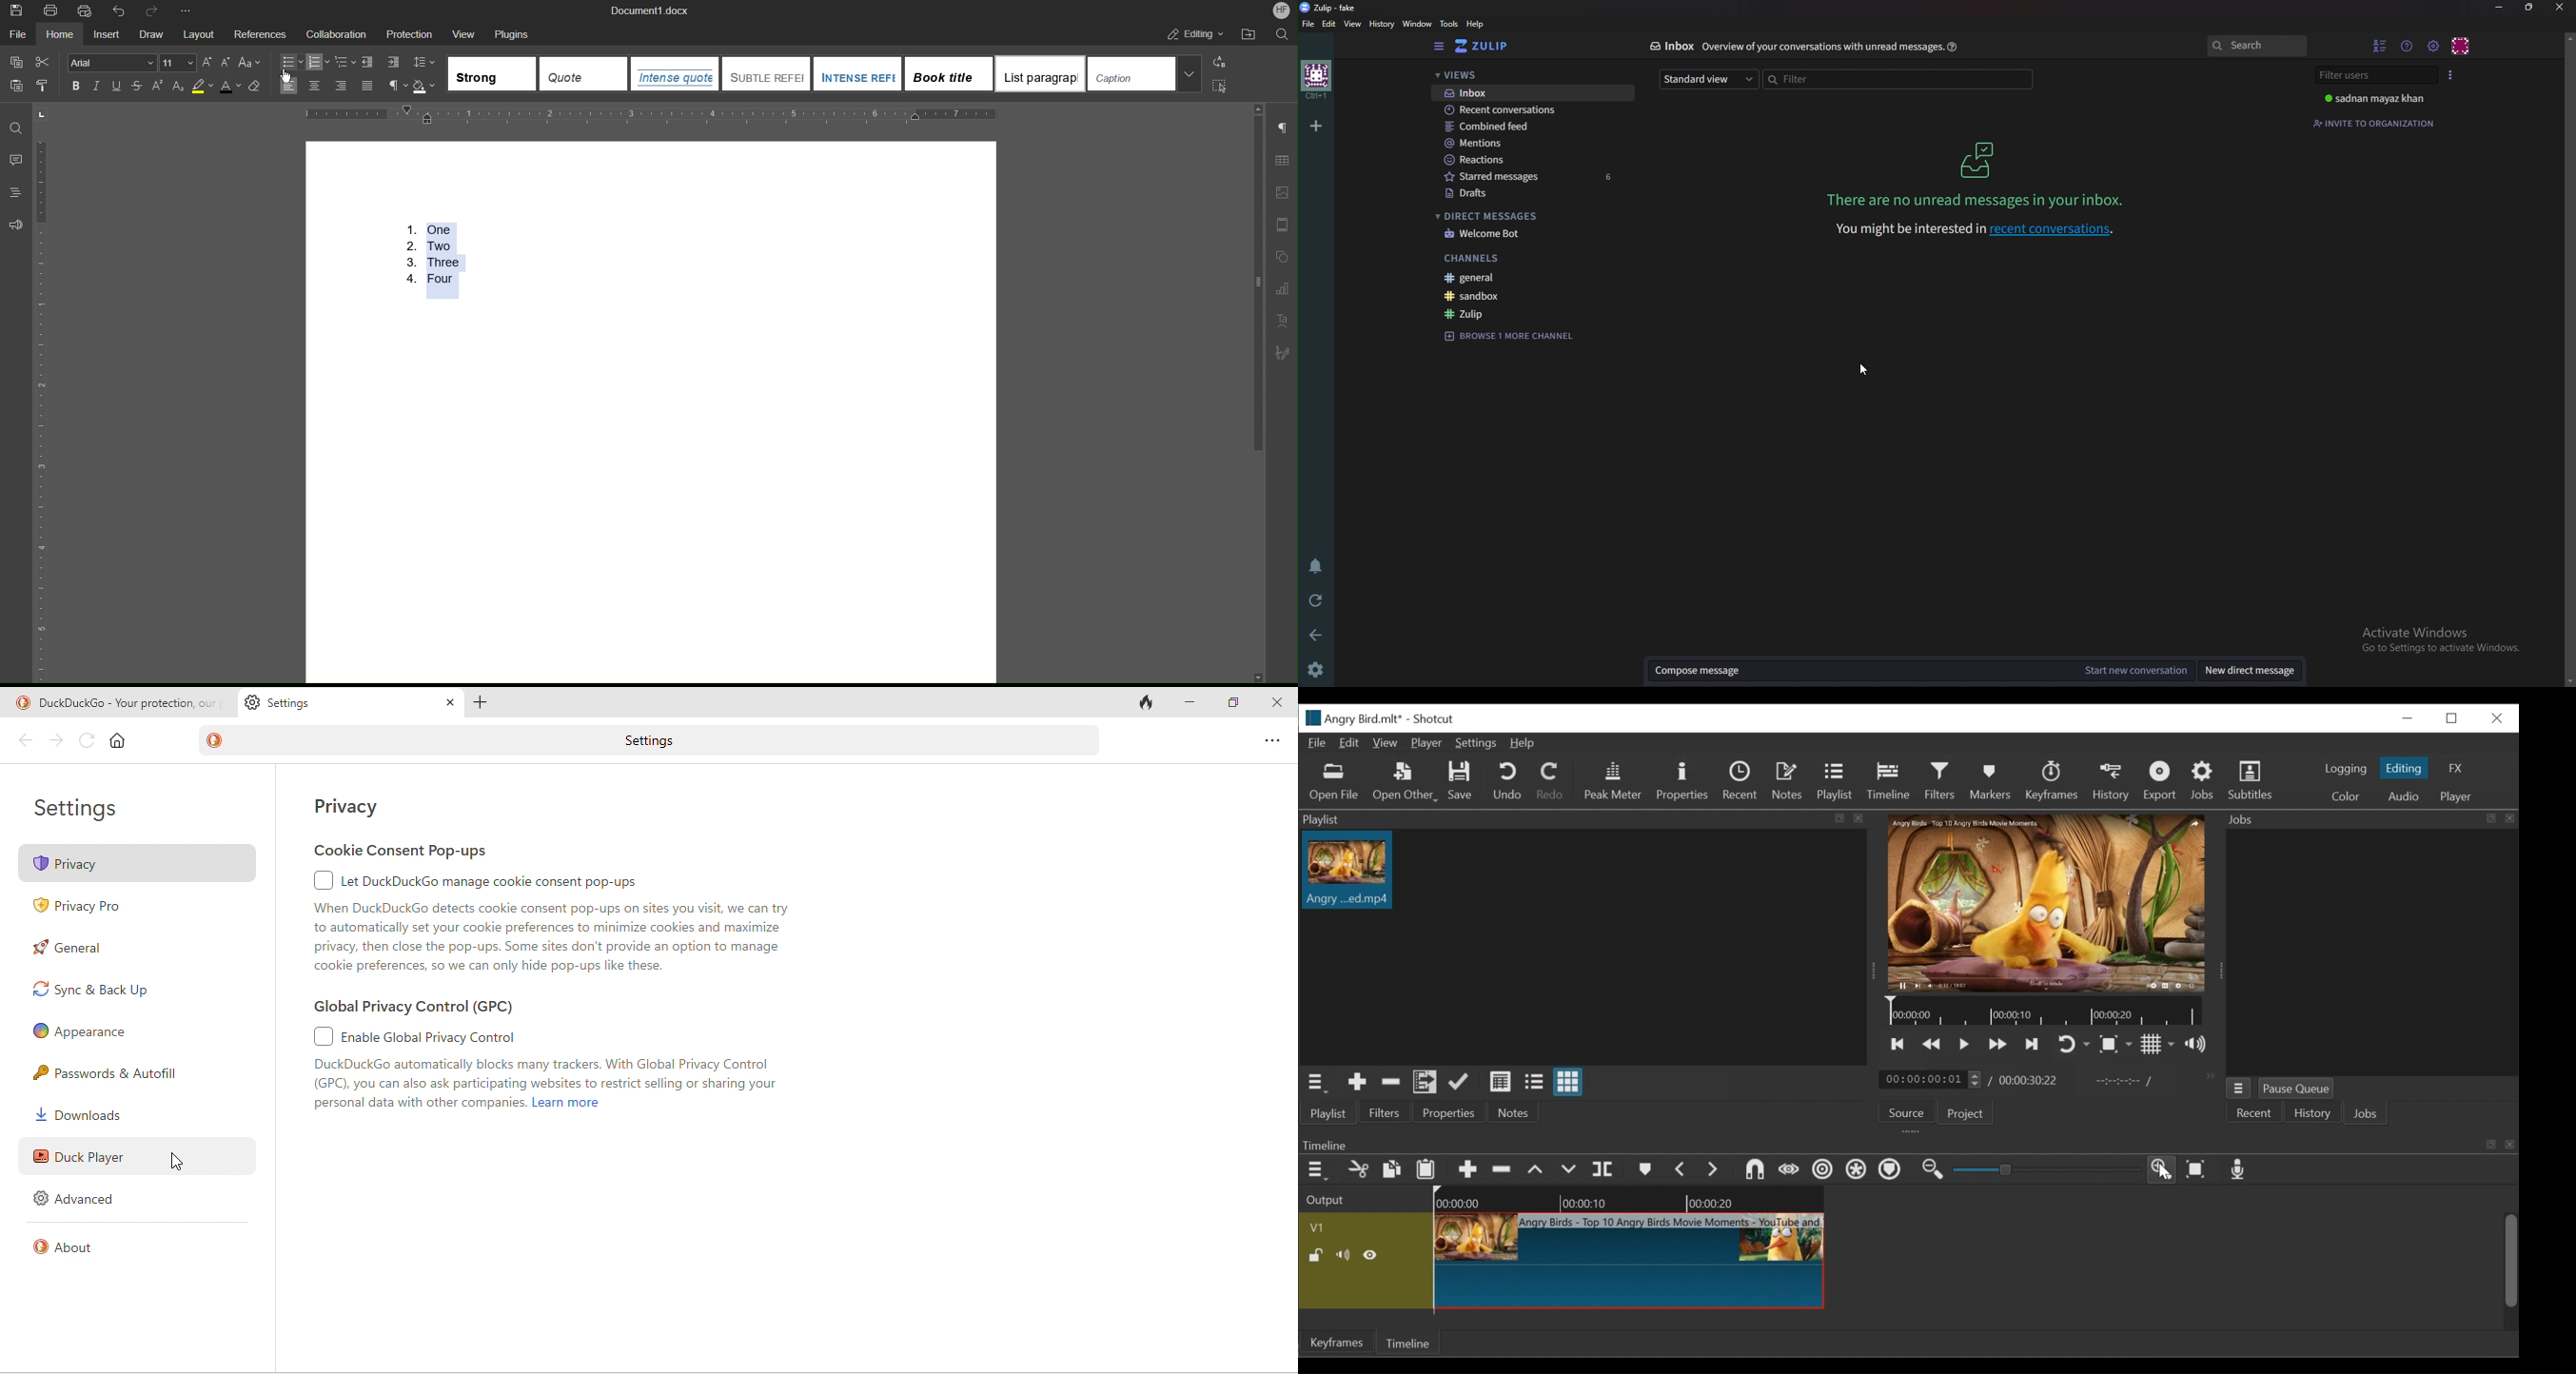  Describe the element at coordinates (181, 1162) in the screenshot. I see `cursor movement` at that location.